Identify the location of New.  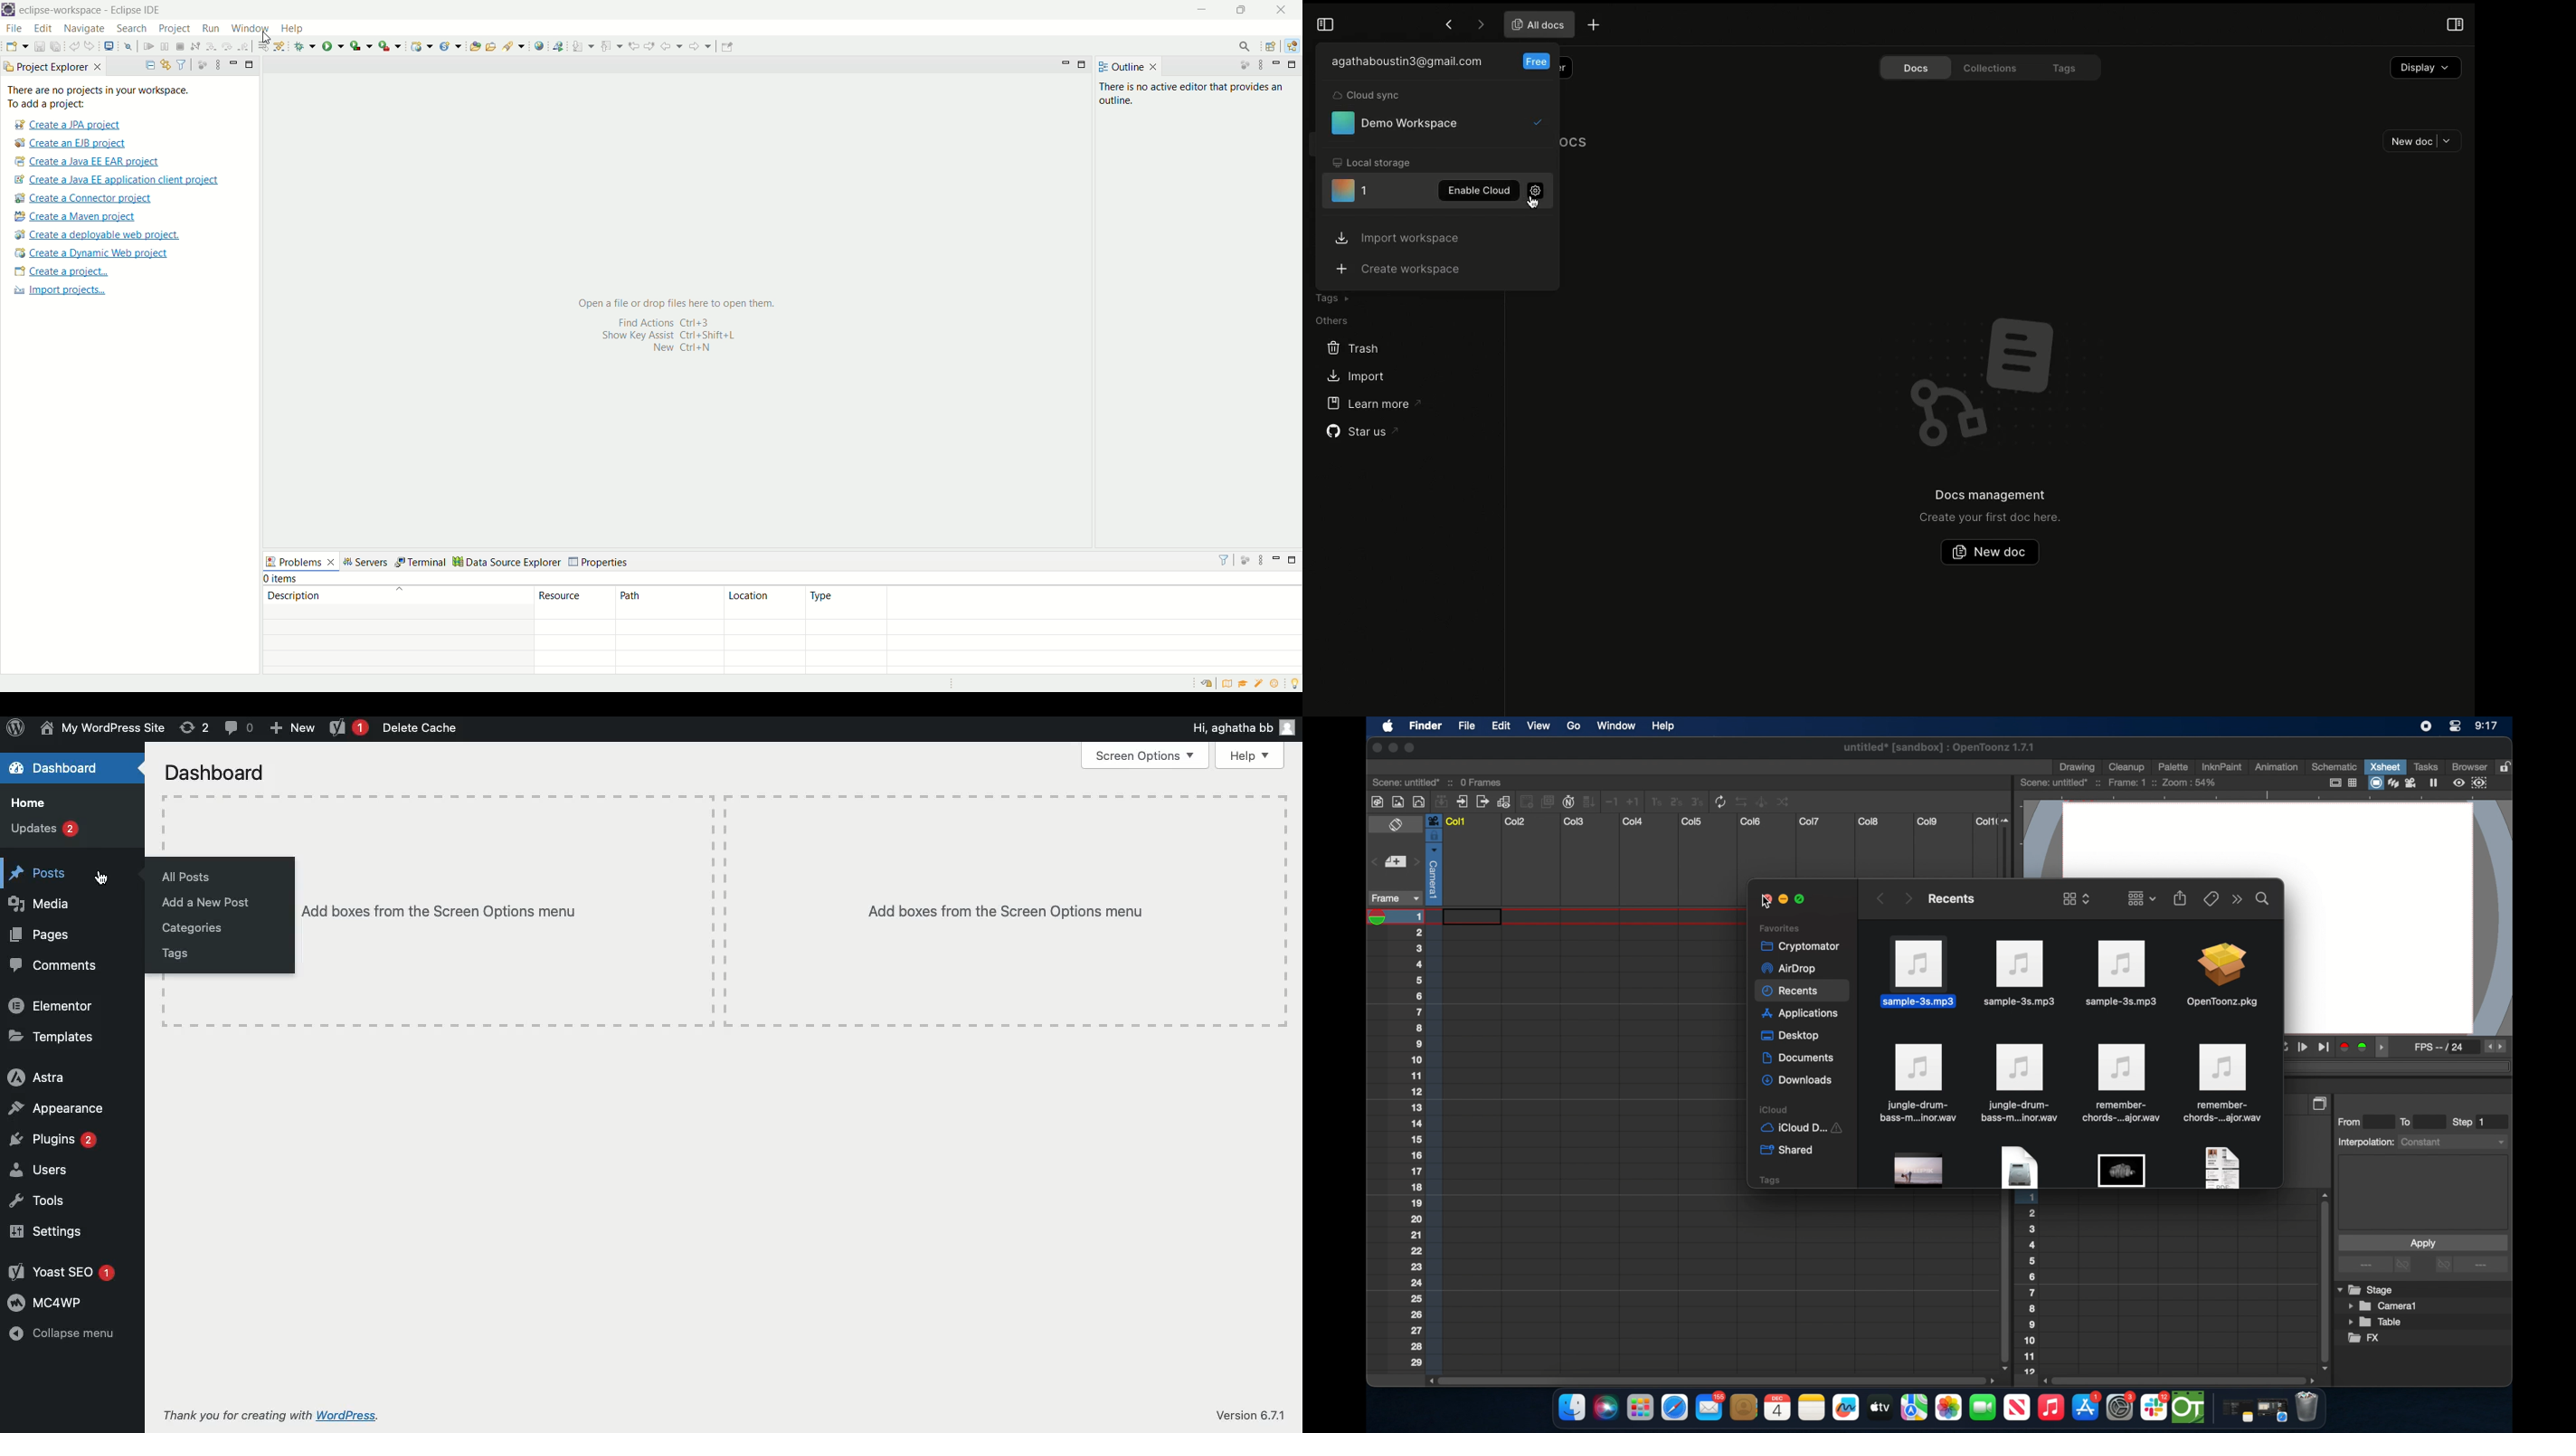
(292, 729).